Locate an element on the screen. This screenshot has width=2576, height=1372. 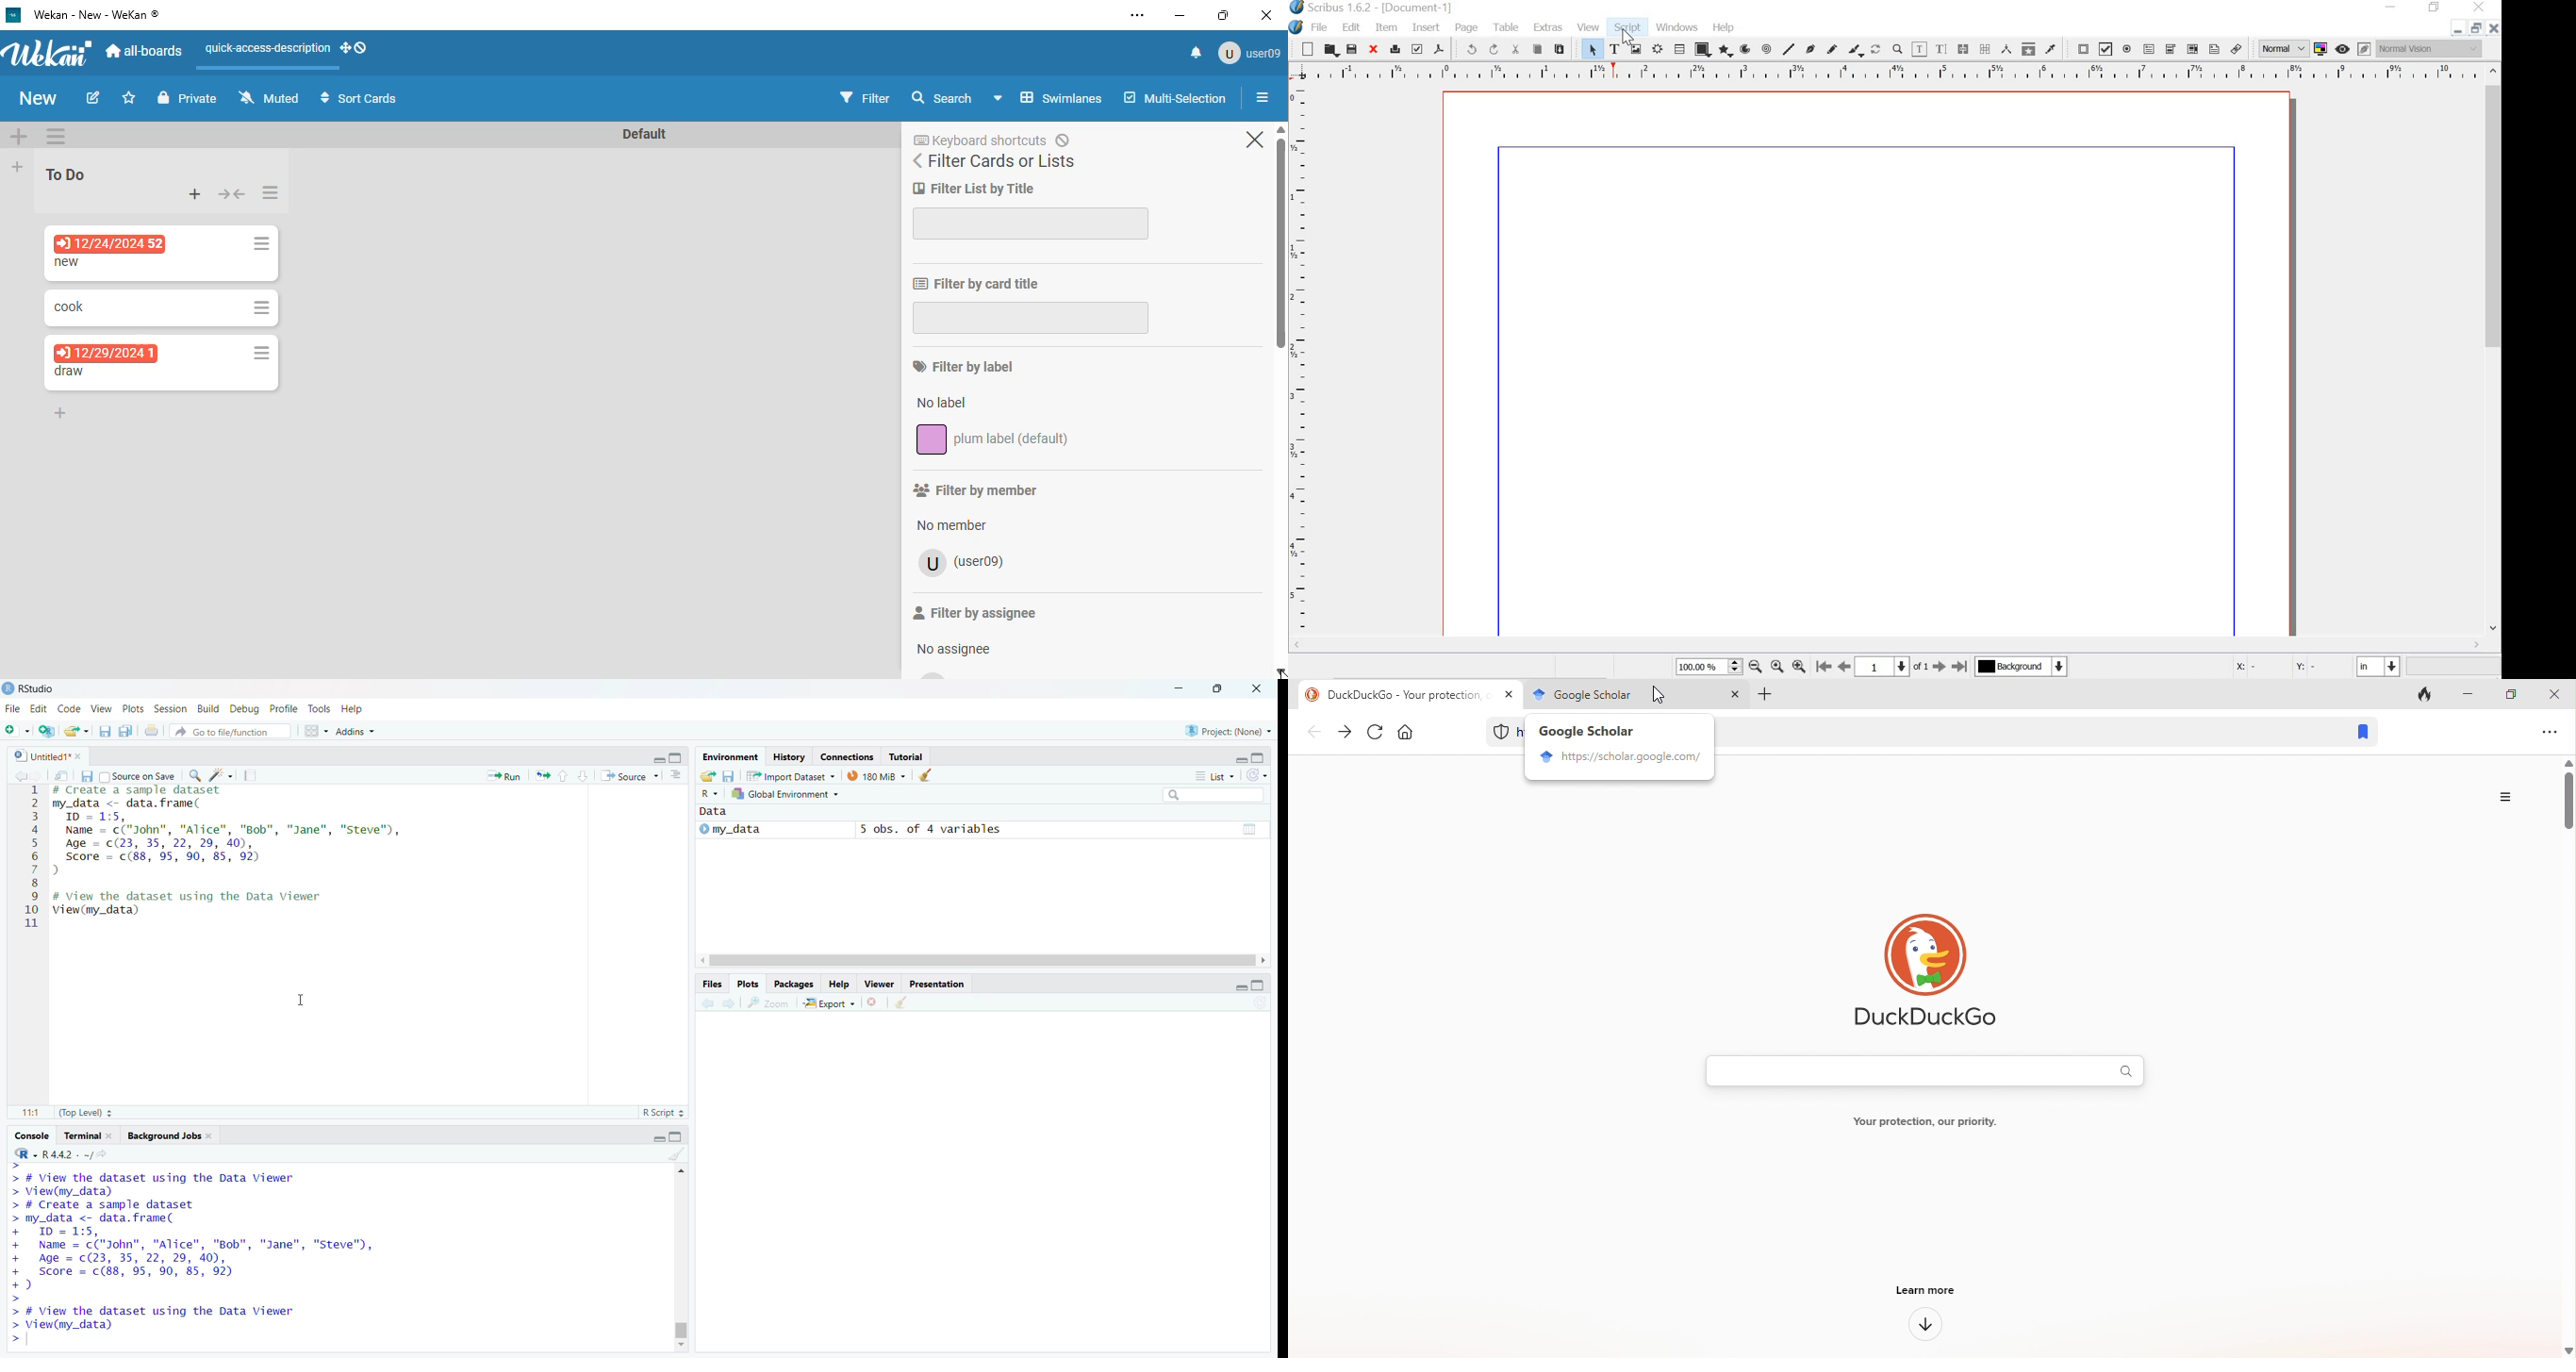
Page down is located at coordinates (584, 778).